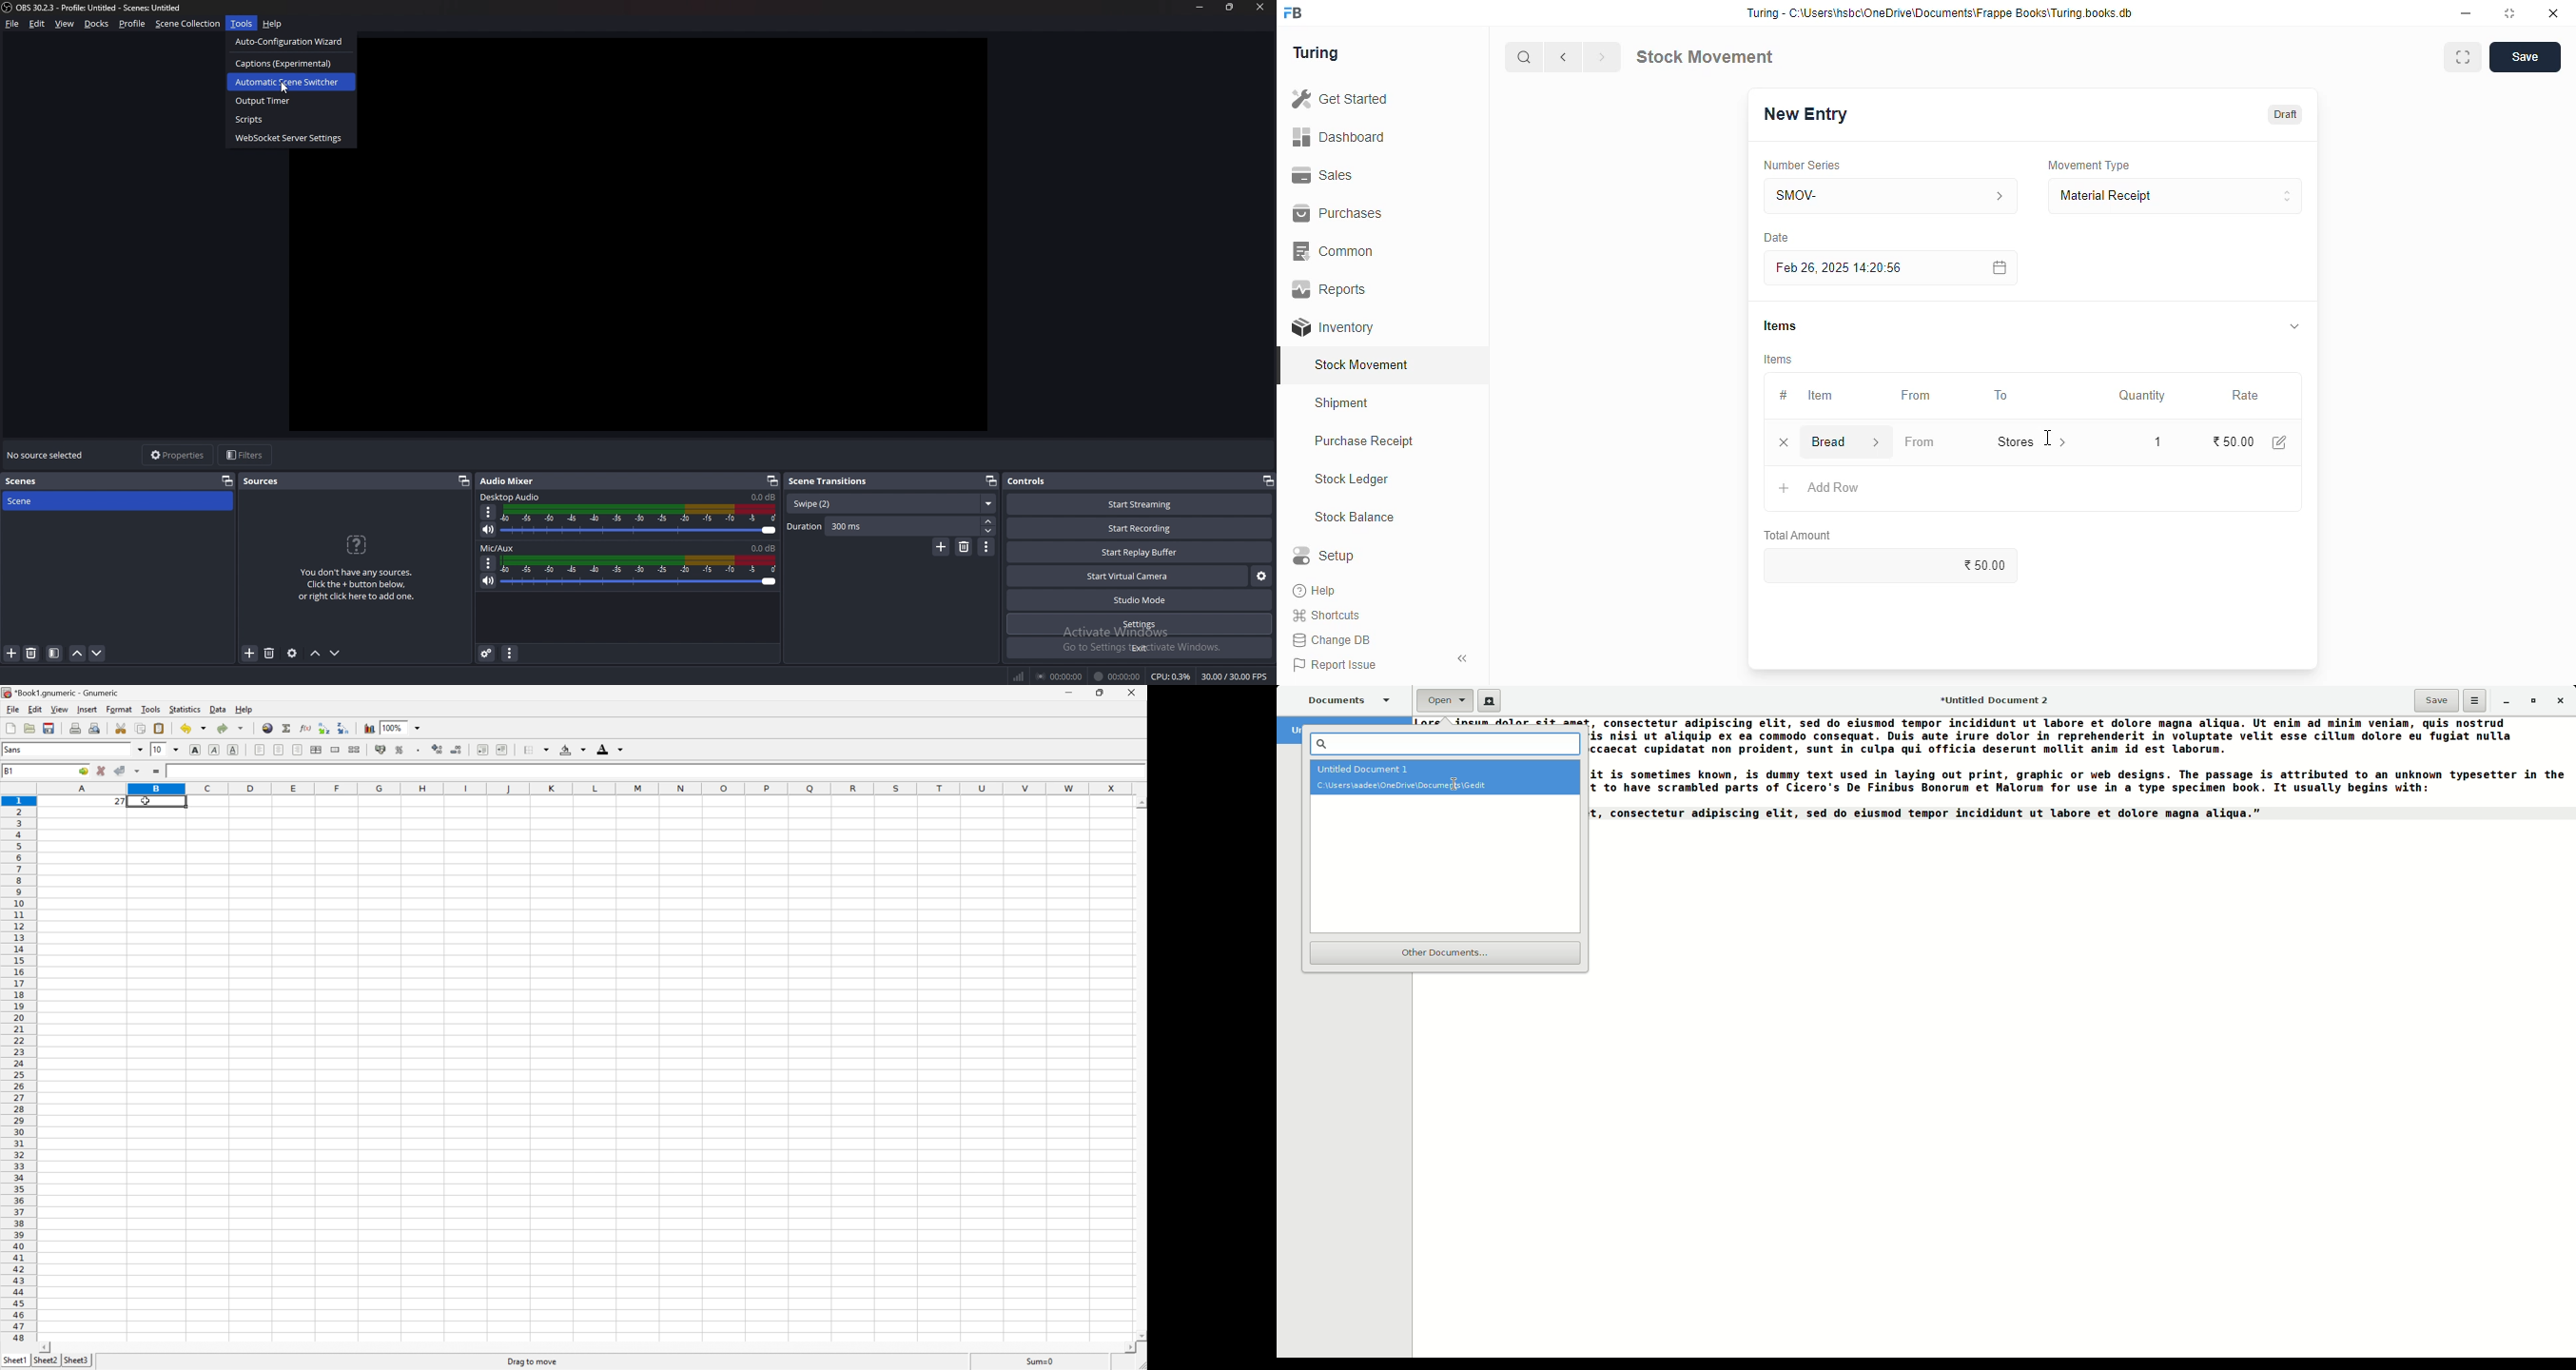 Image resolution: width=2576 pixels, height=1372 pixels. What do you see at coordinates (292, 652) in the screenshot?
I see `source properties` at bounding box center [292, 652].